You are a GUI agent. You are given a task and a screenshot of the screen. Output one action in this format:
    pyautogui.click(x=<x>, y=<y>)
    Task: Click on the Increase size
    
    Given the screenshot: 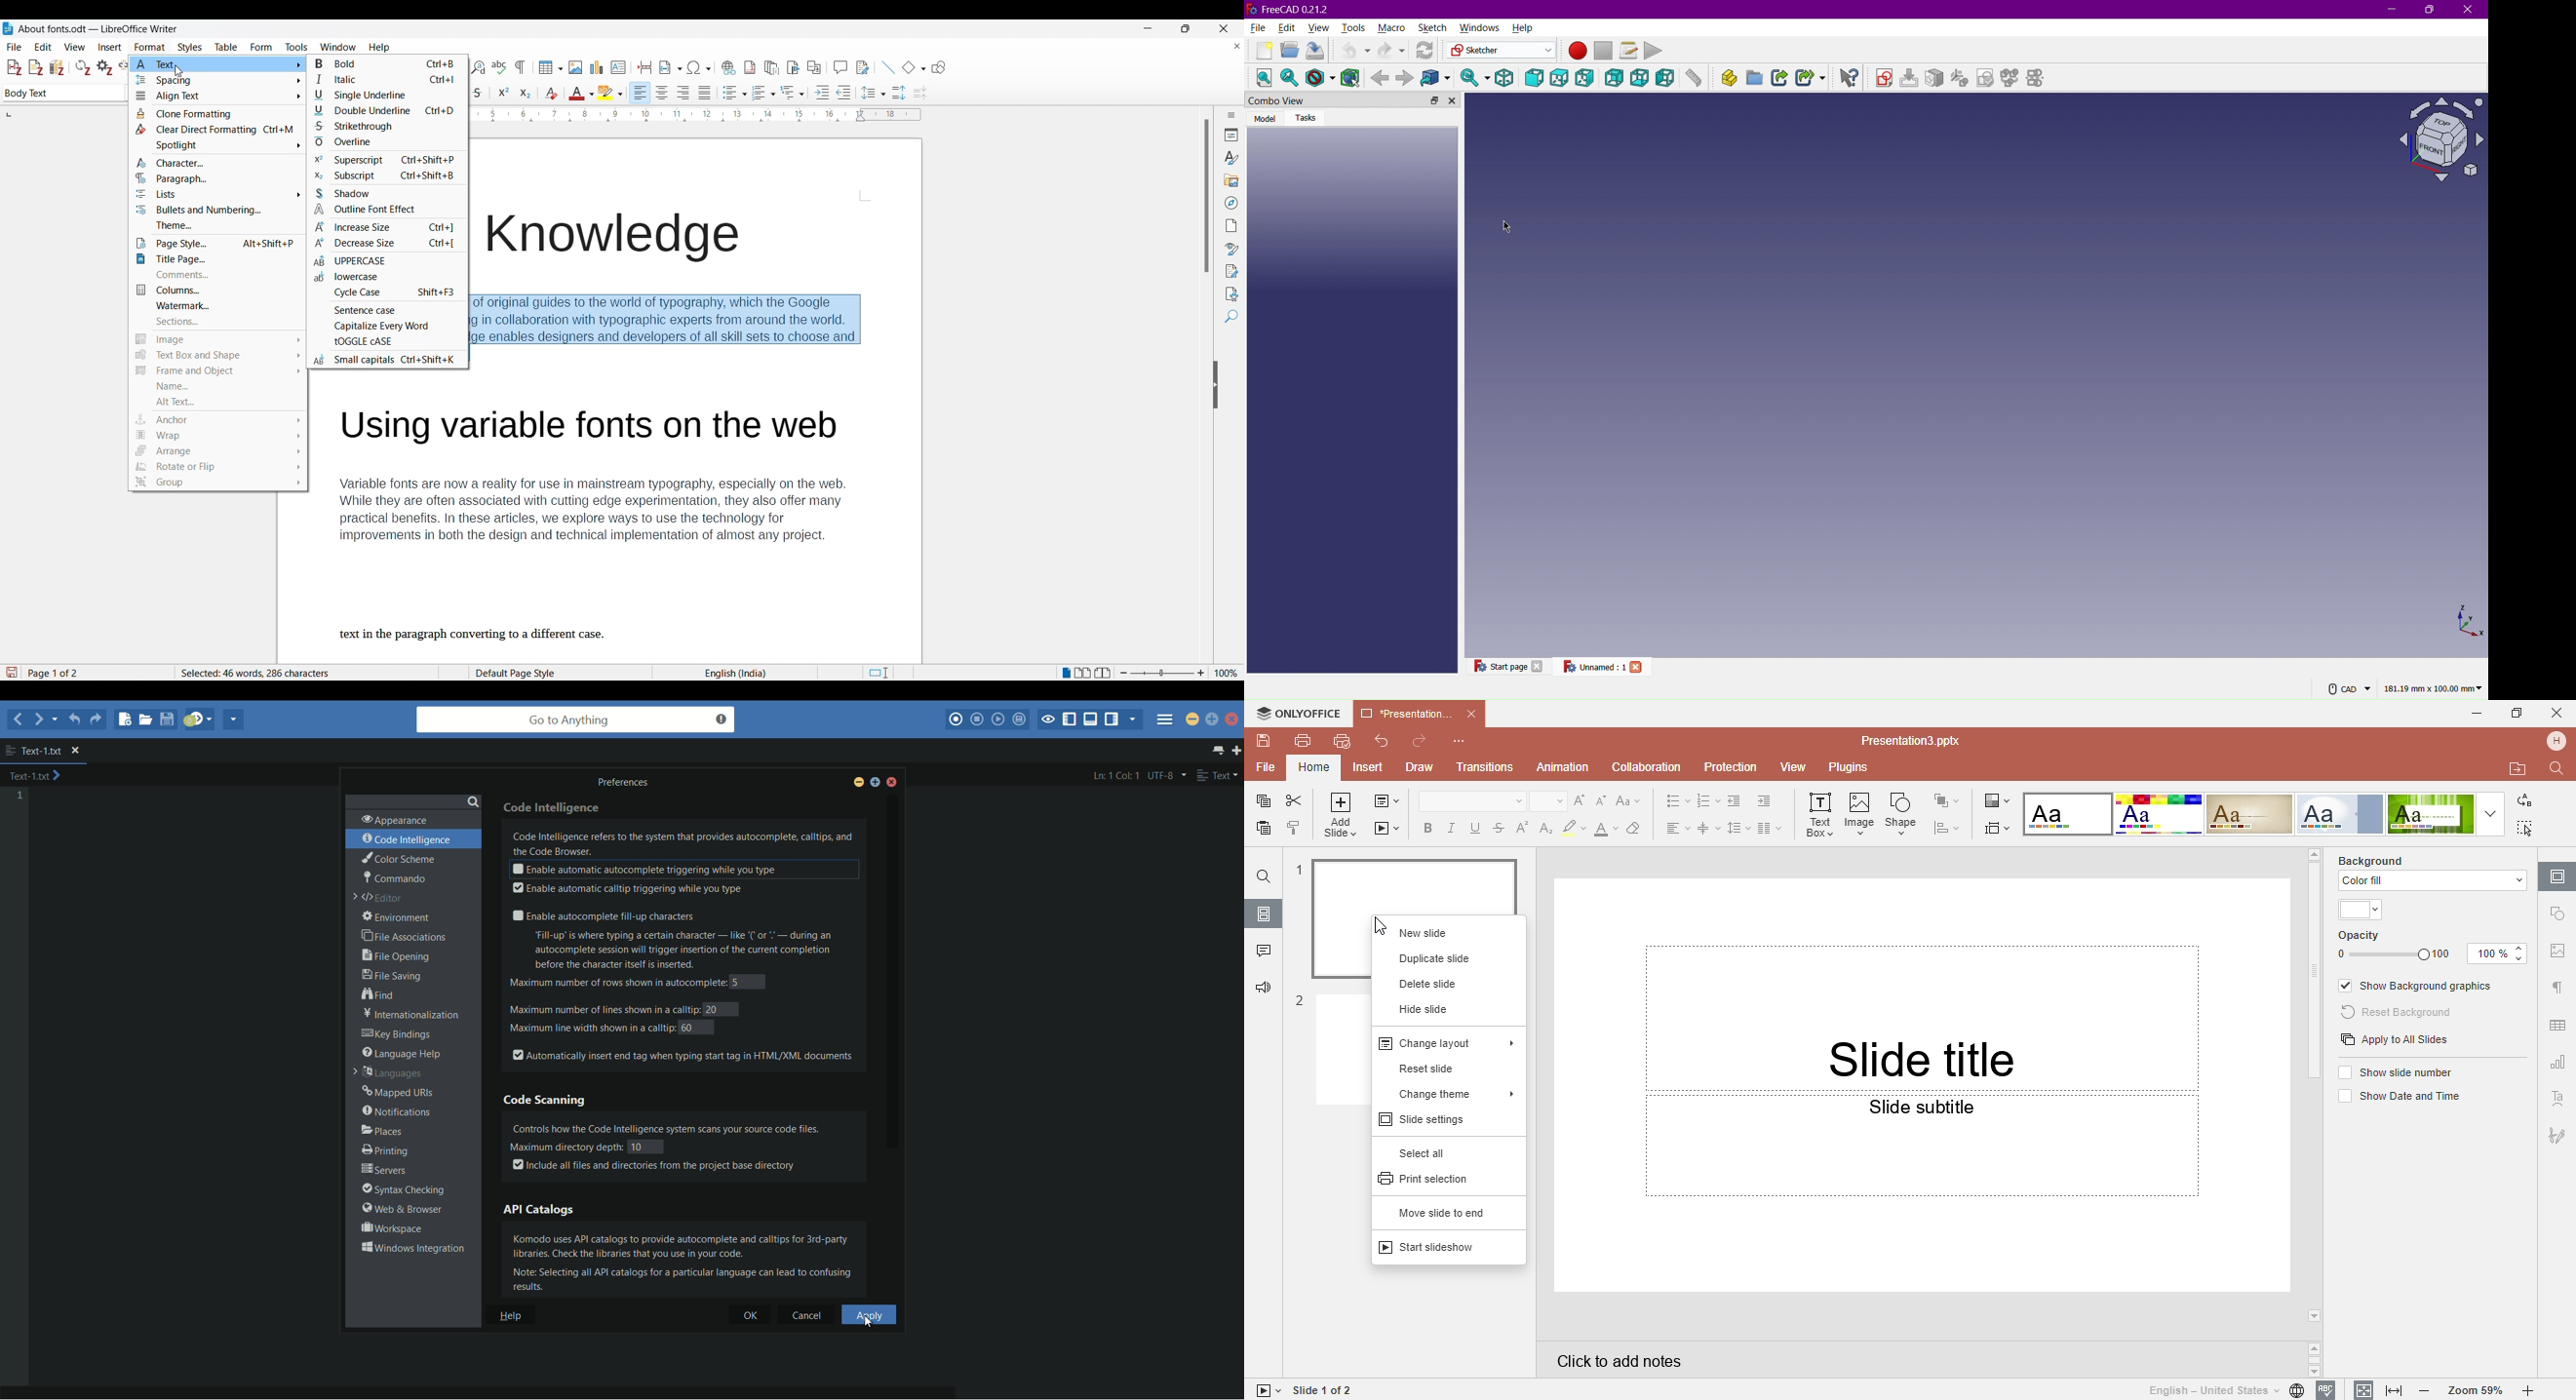 What is the action you would take?
    pyautogui.click(x=387, y=226)
    